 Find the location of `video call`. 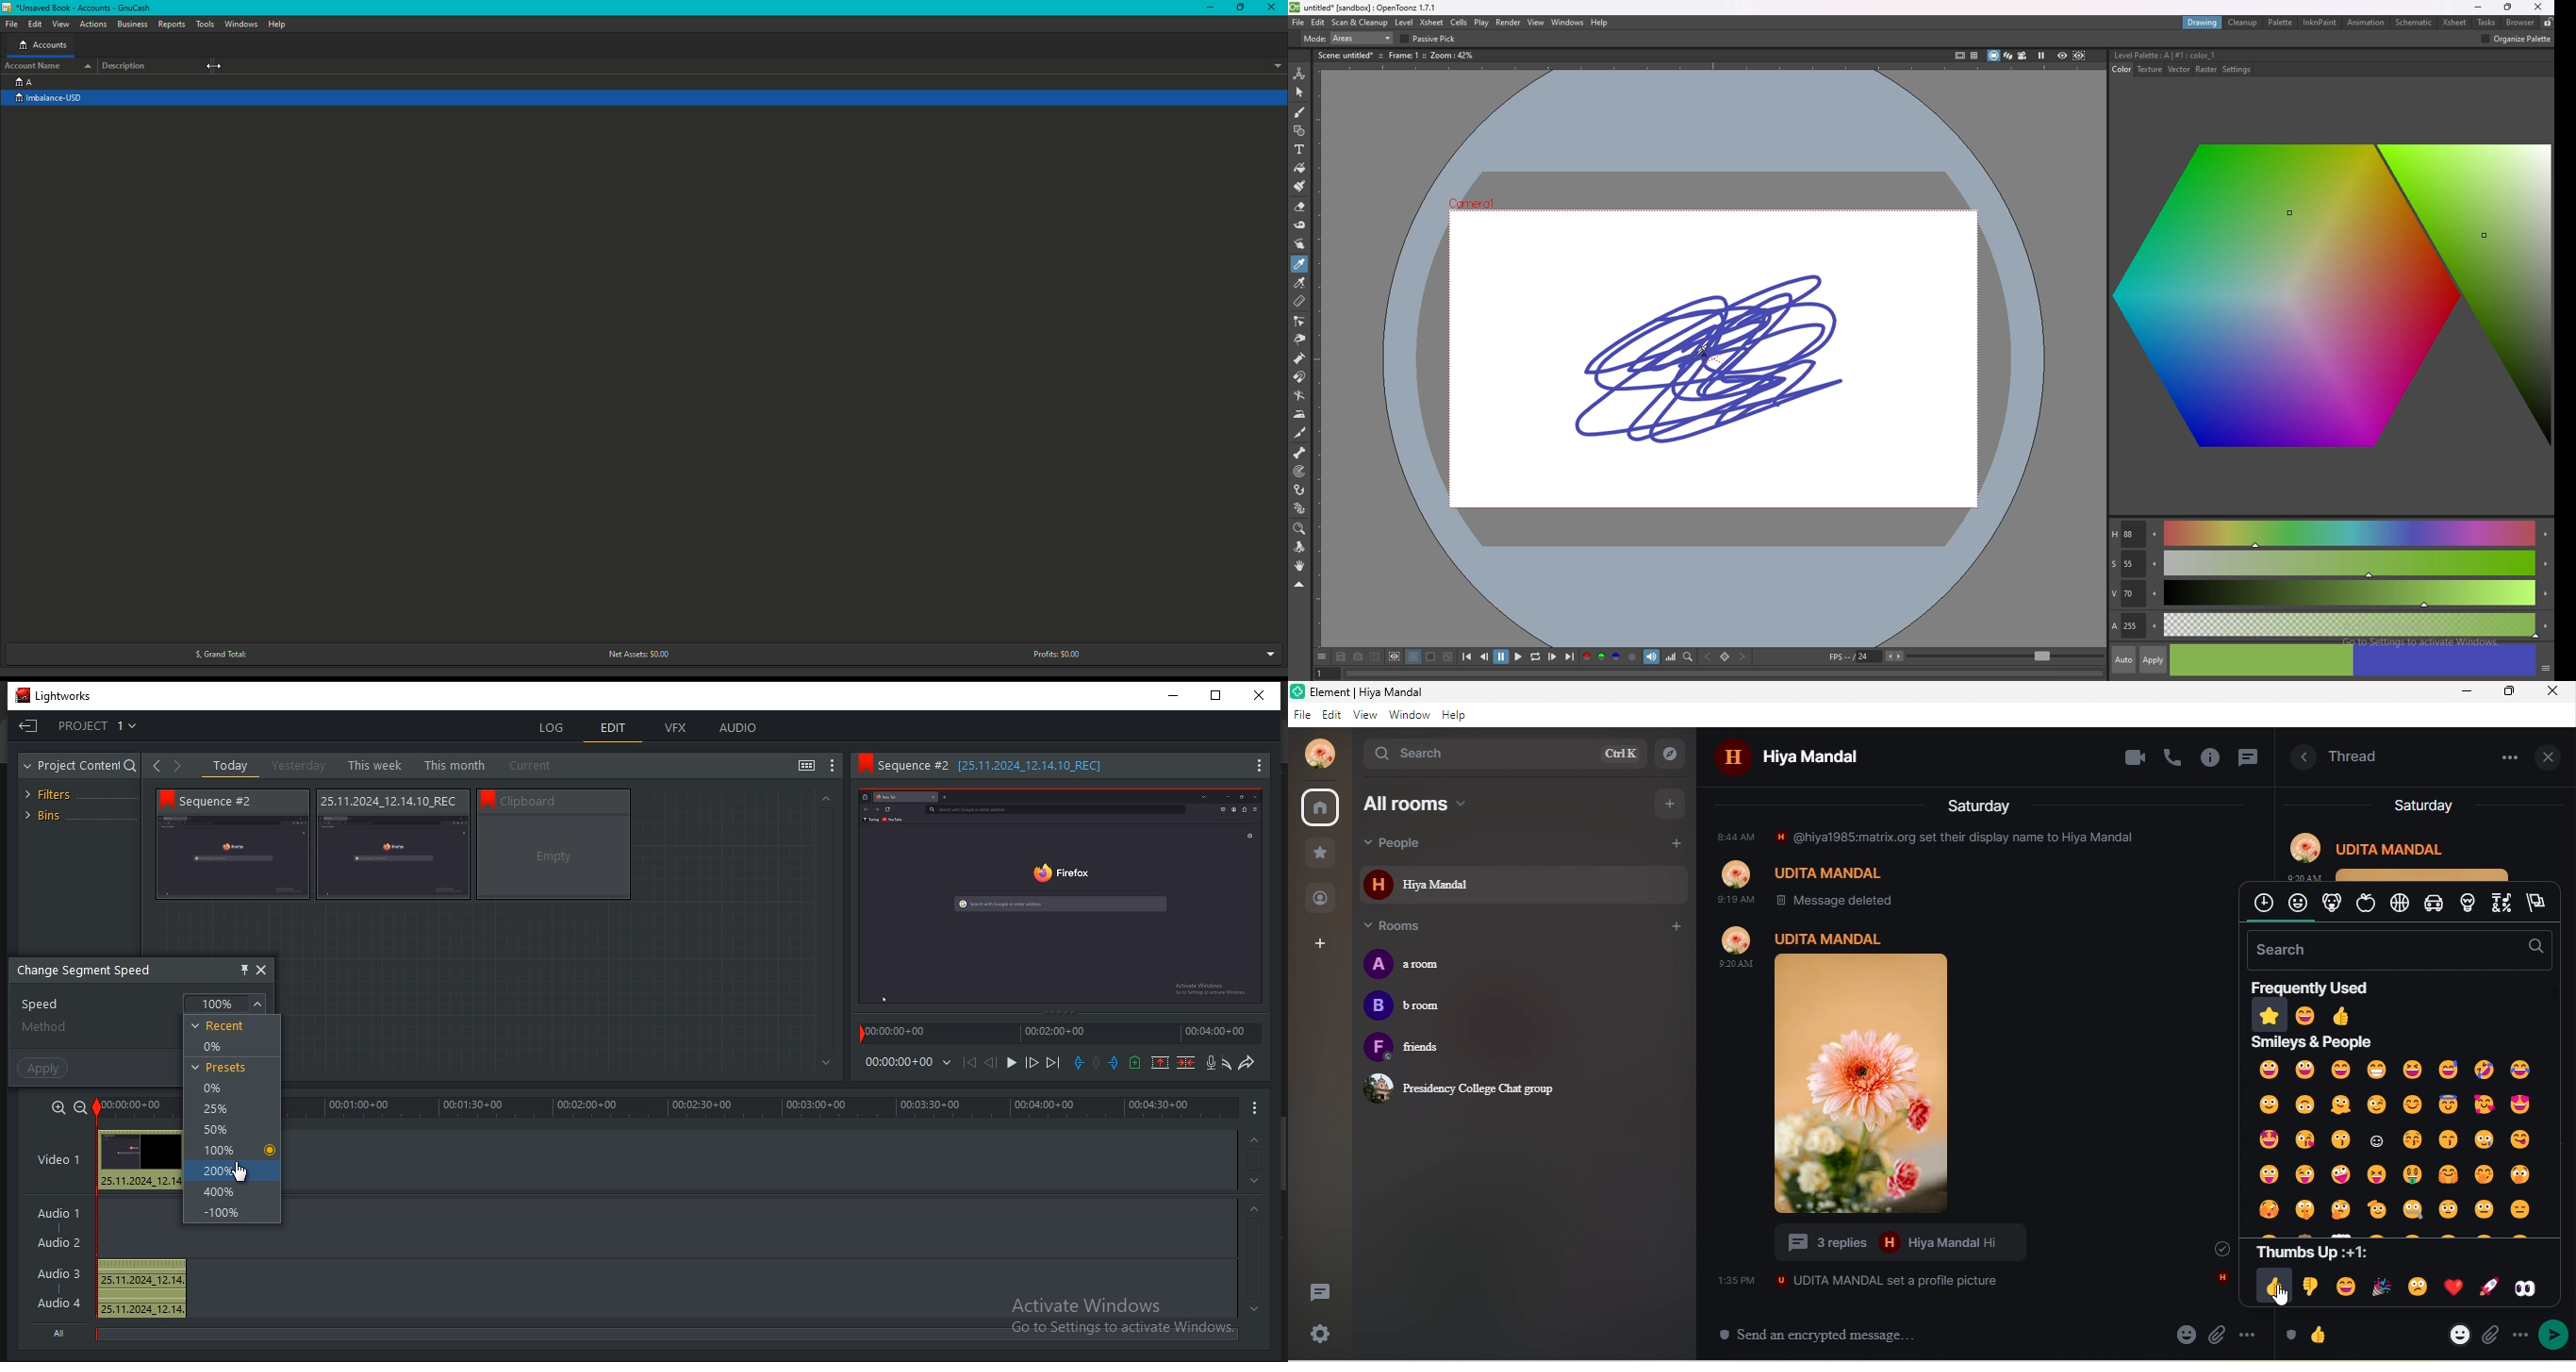

video call is located at coordinates (2134, 758).